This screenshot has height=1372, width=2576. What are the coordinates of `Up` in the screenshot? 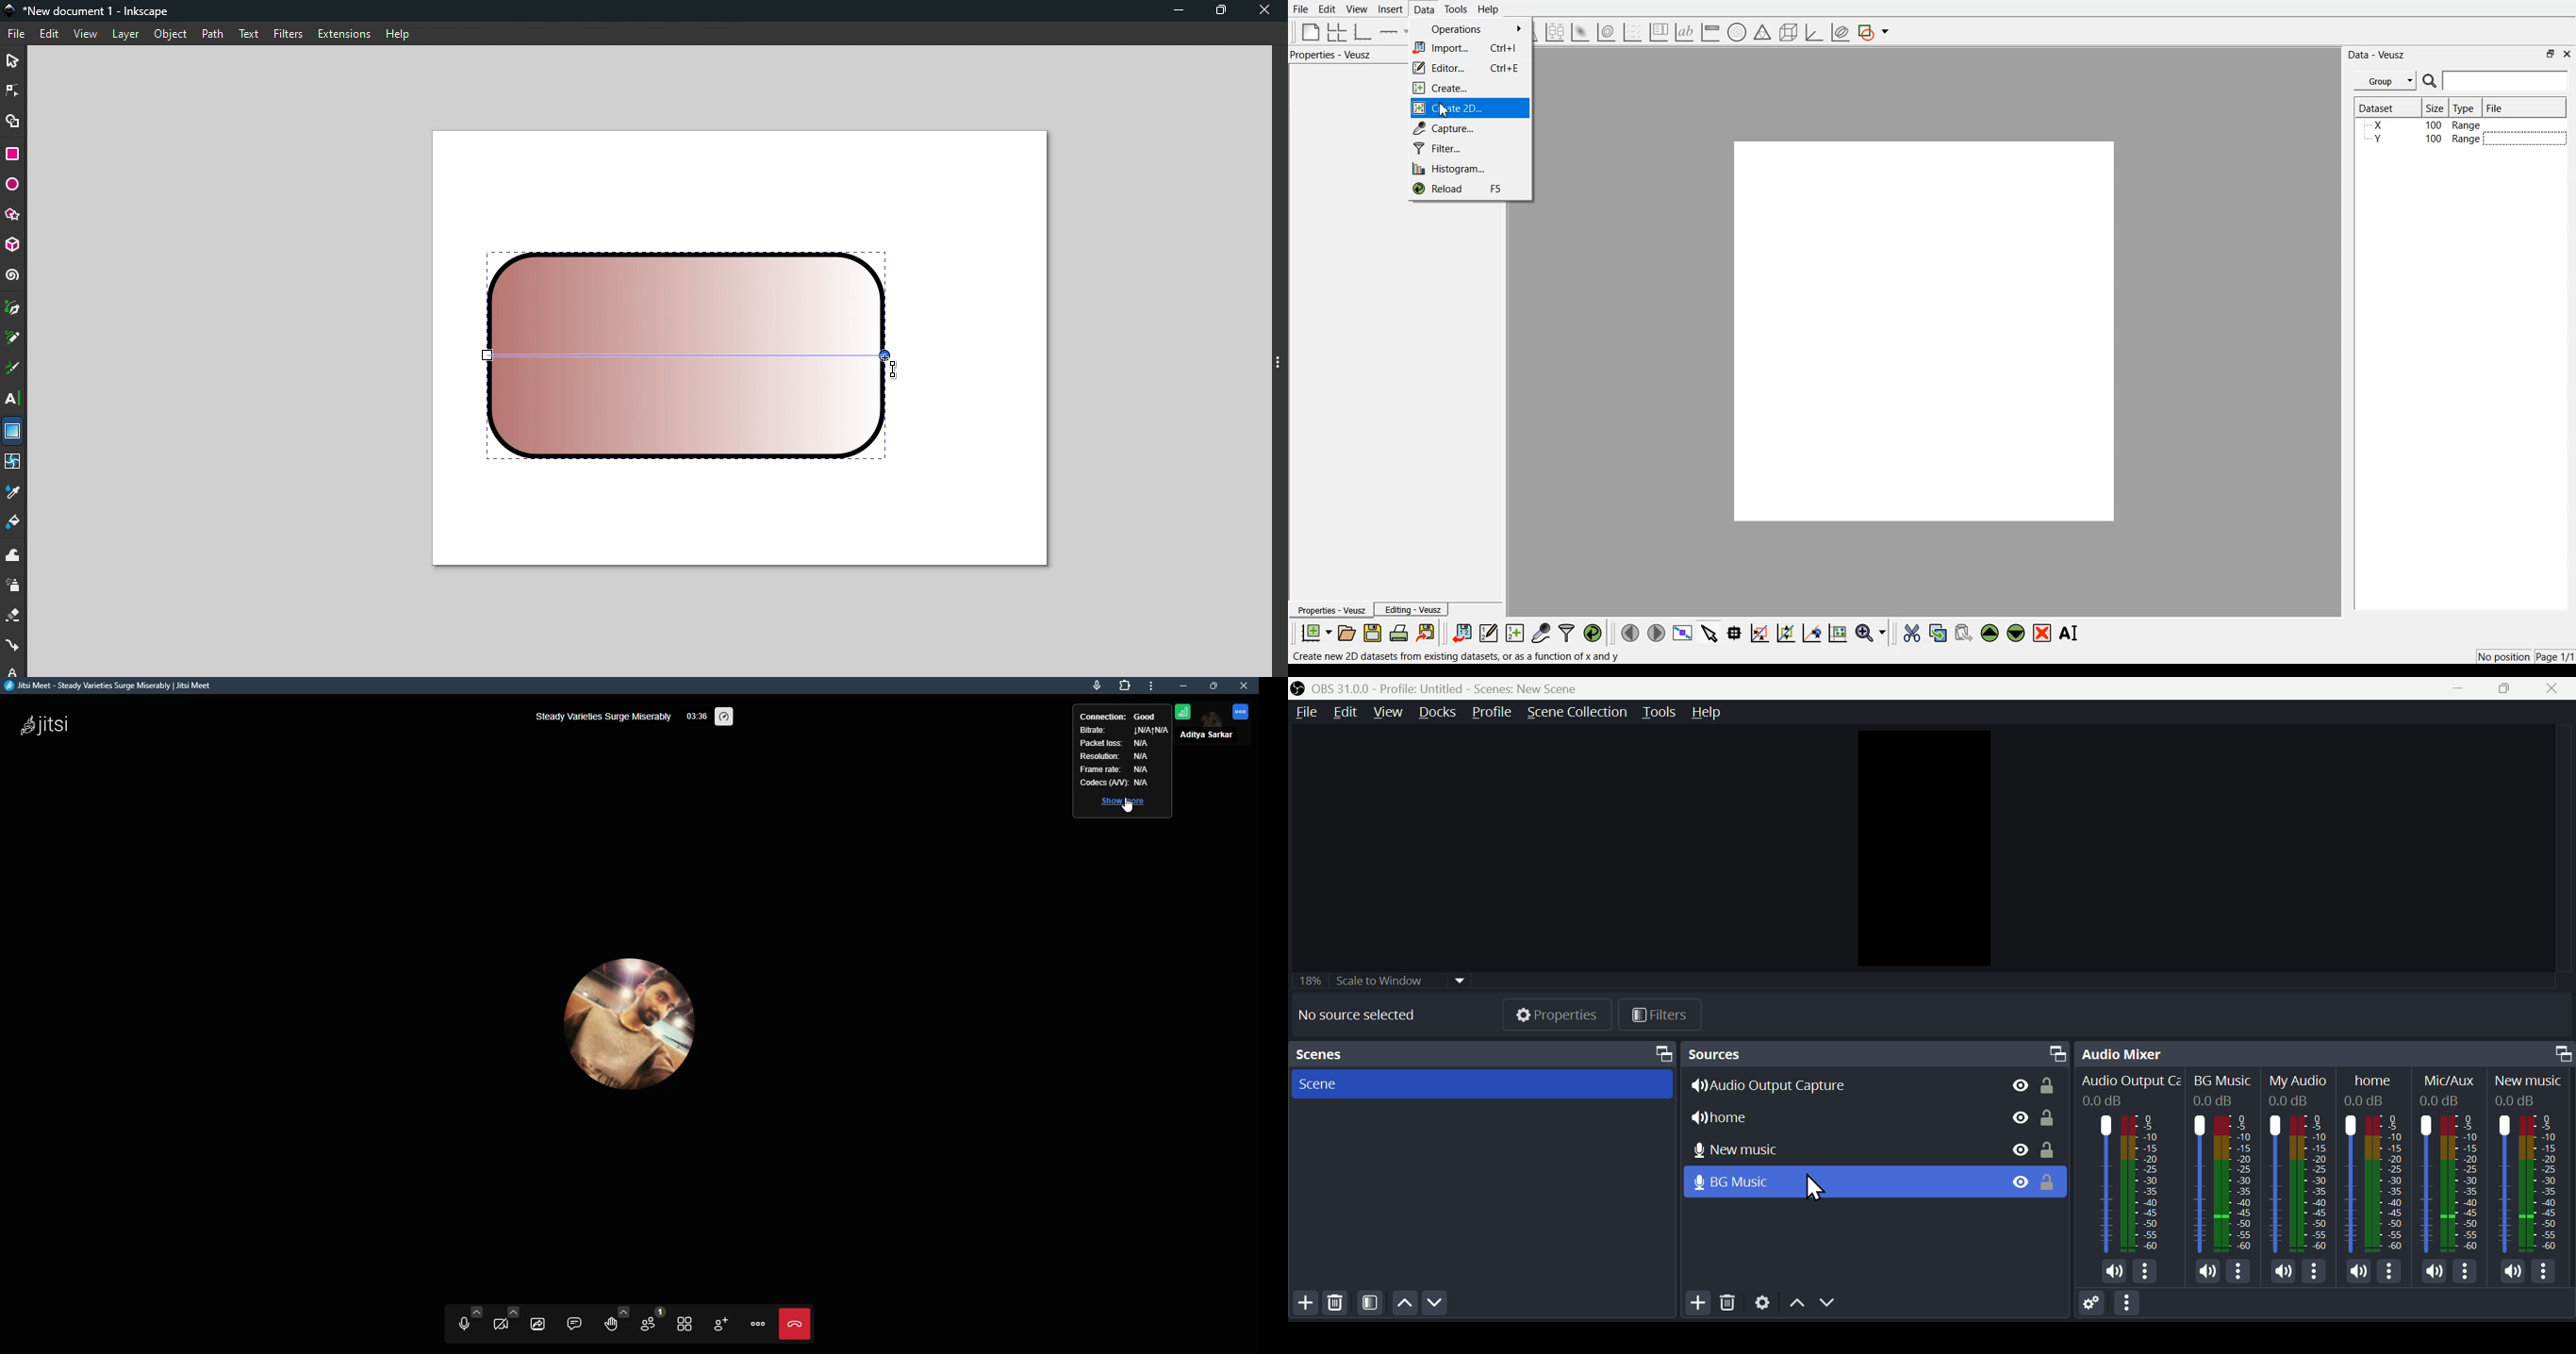 It's located at (1794, 1304).